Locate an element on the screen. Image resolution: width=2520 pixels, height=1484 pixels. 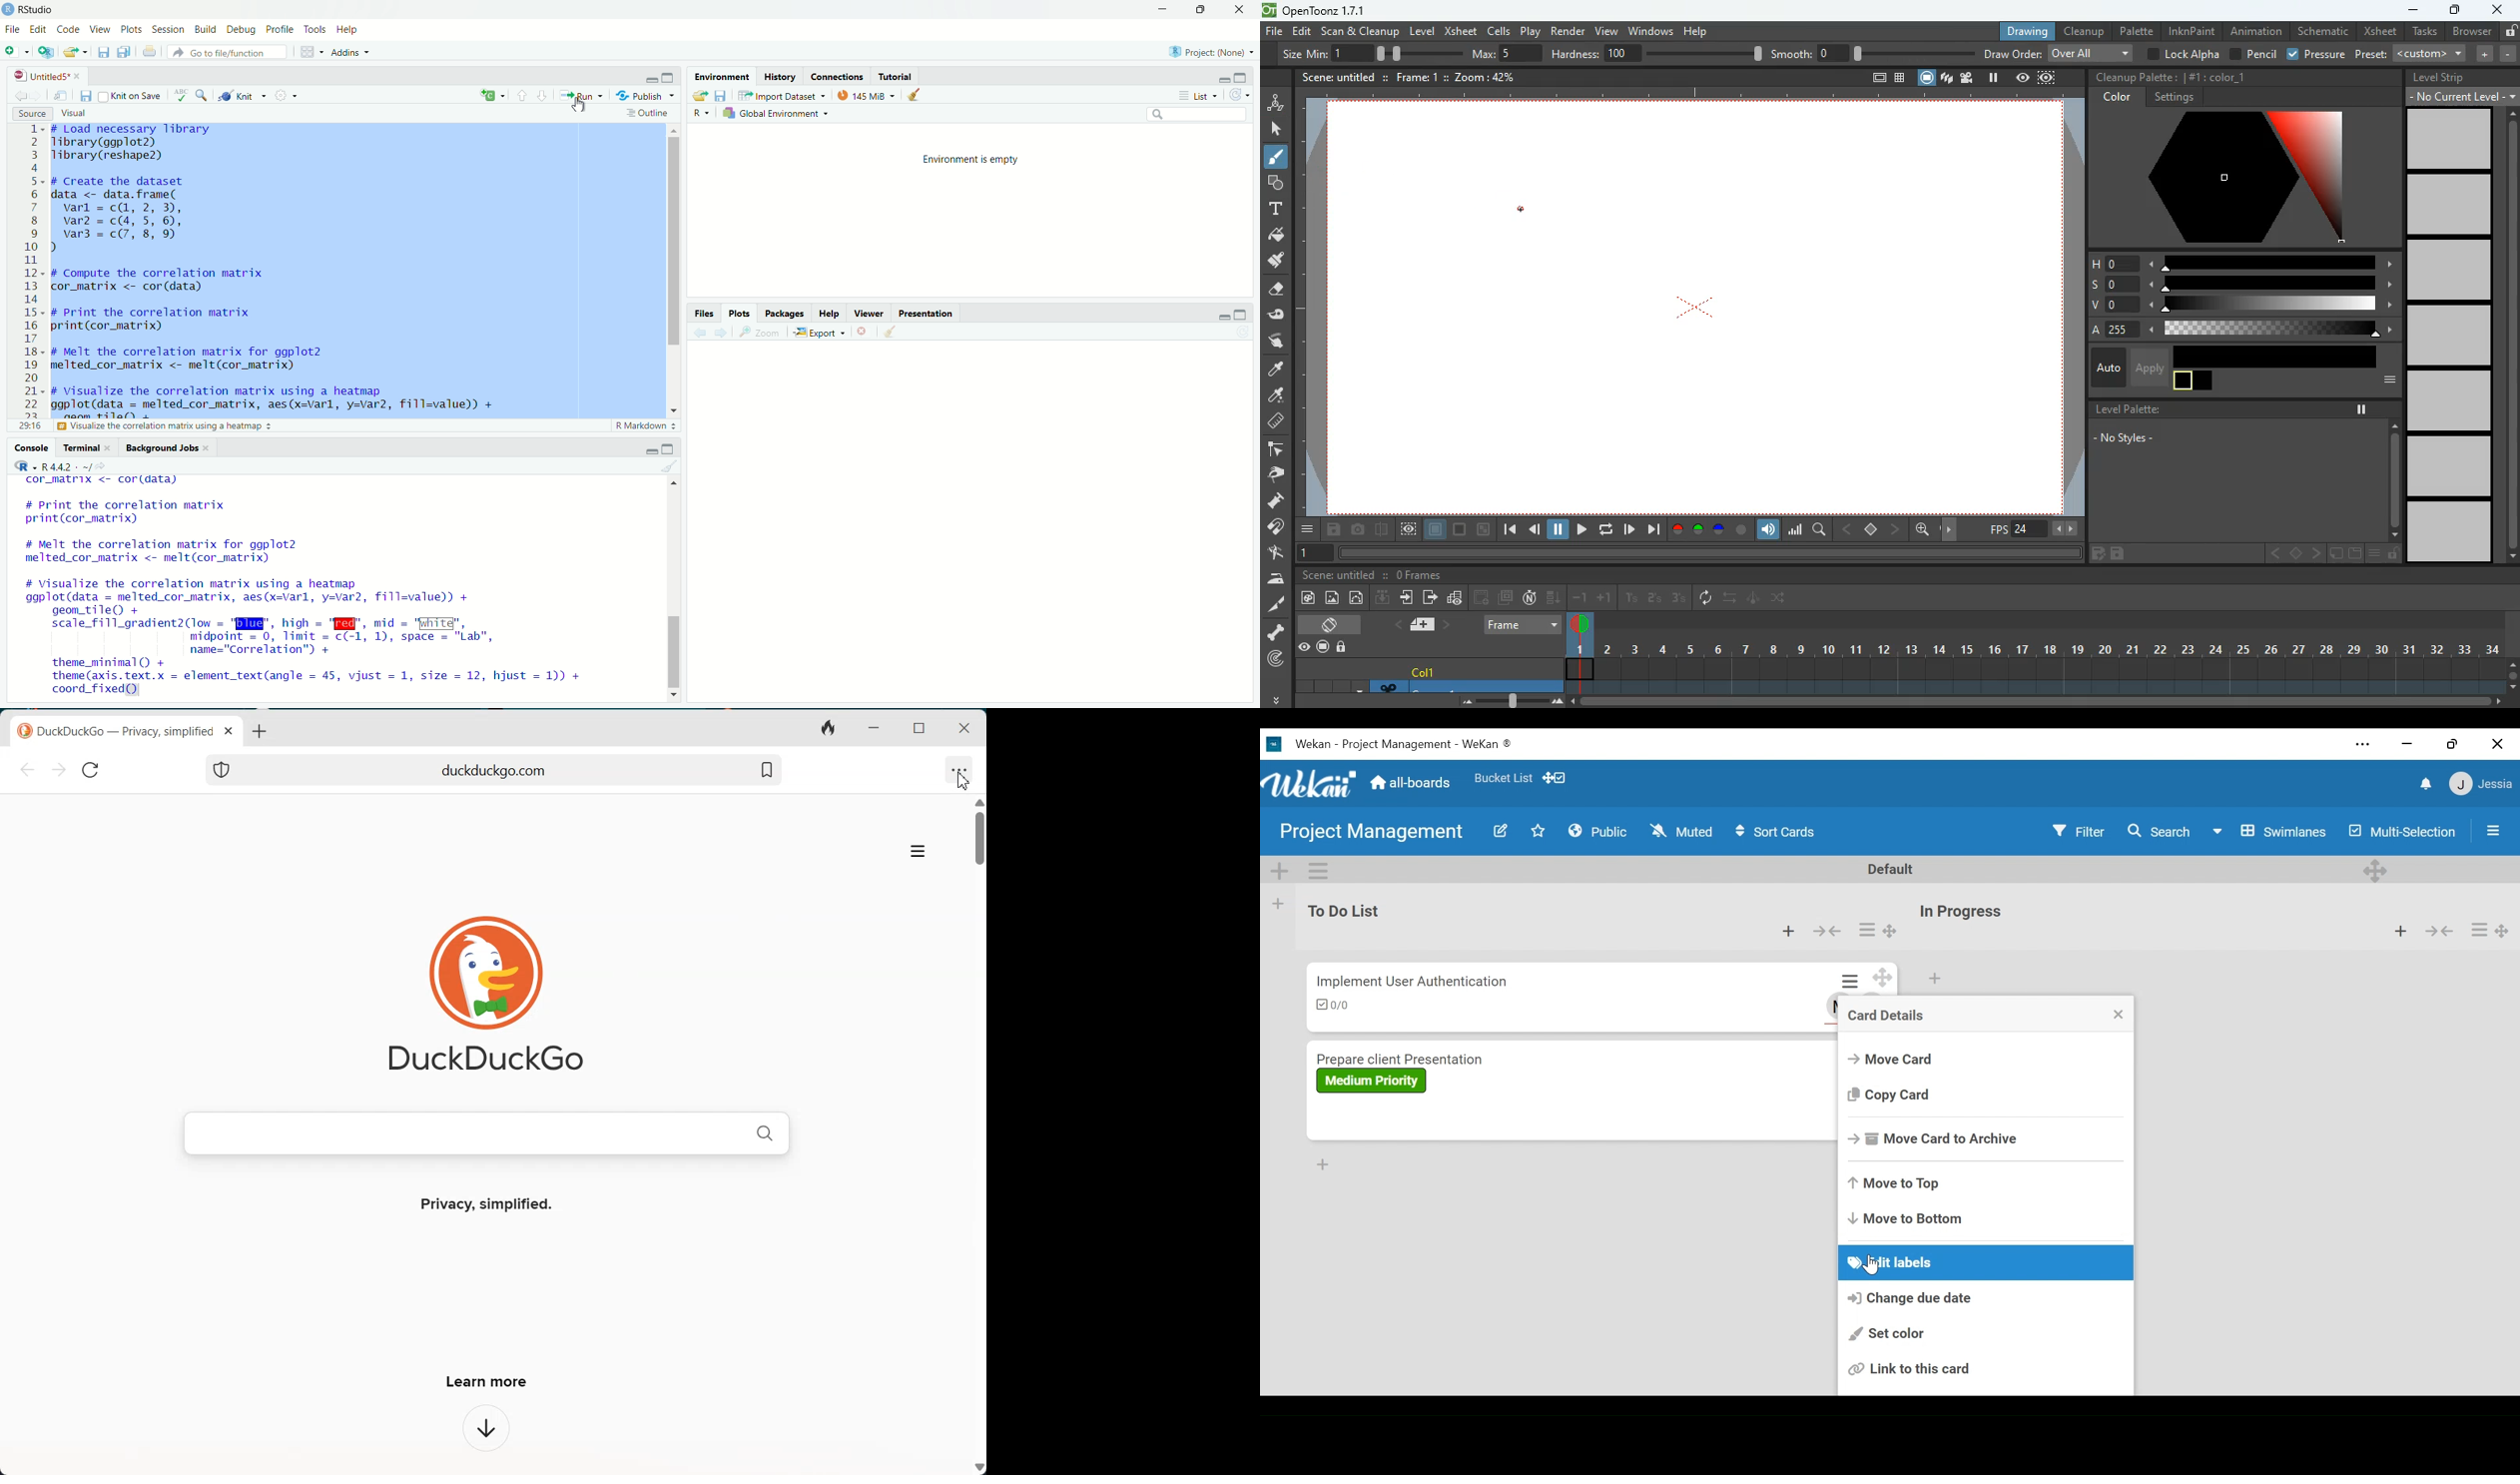
memory usage is located at coordinates (865, 95).